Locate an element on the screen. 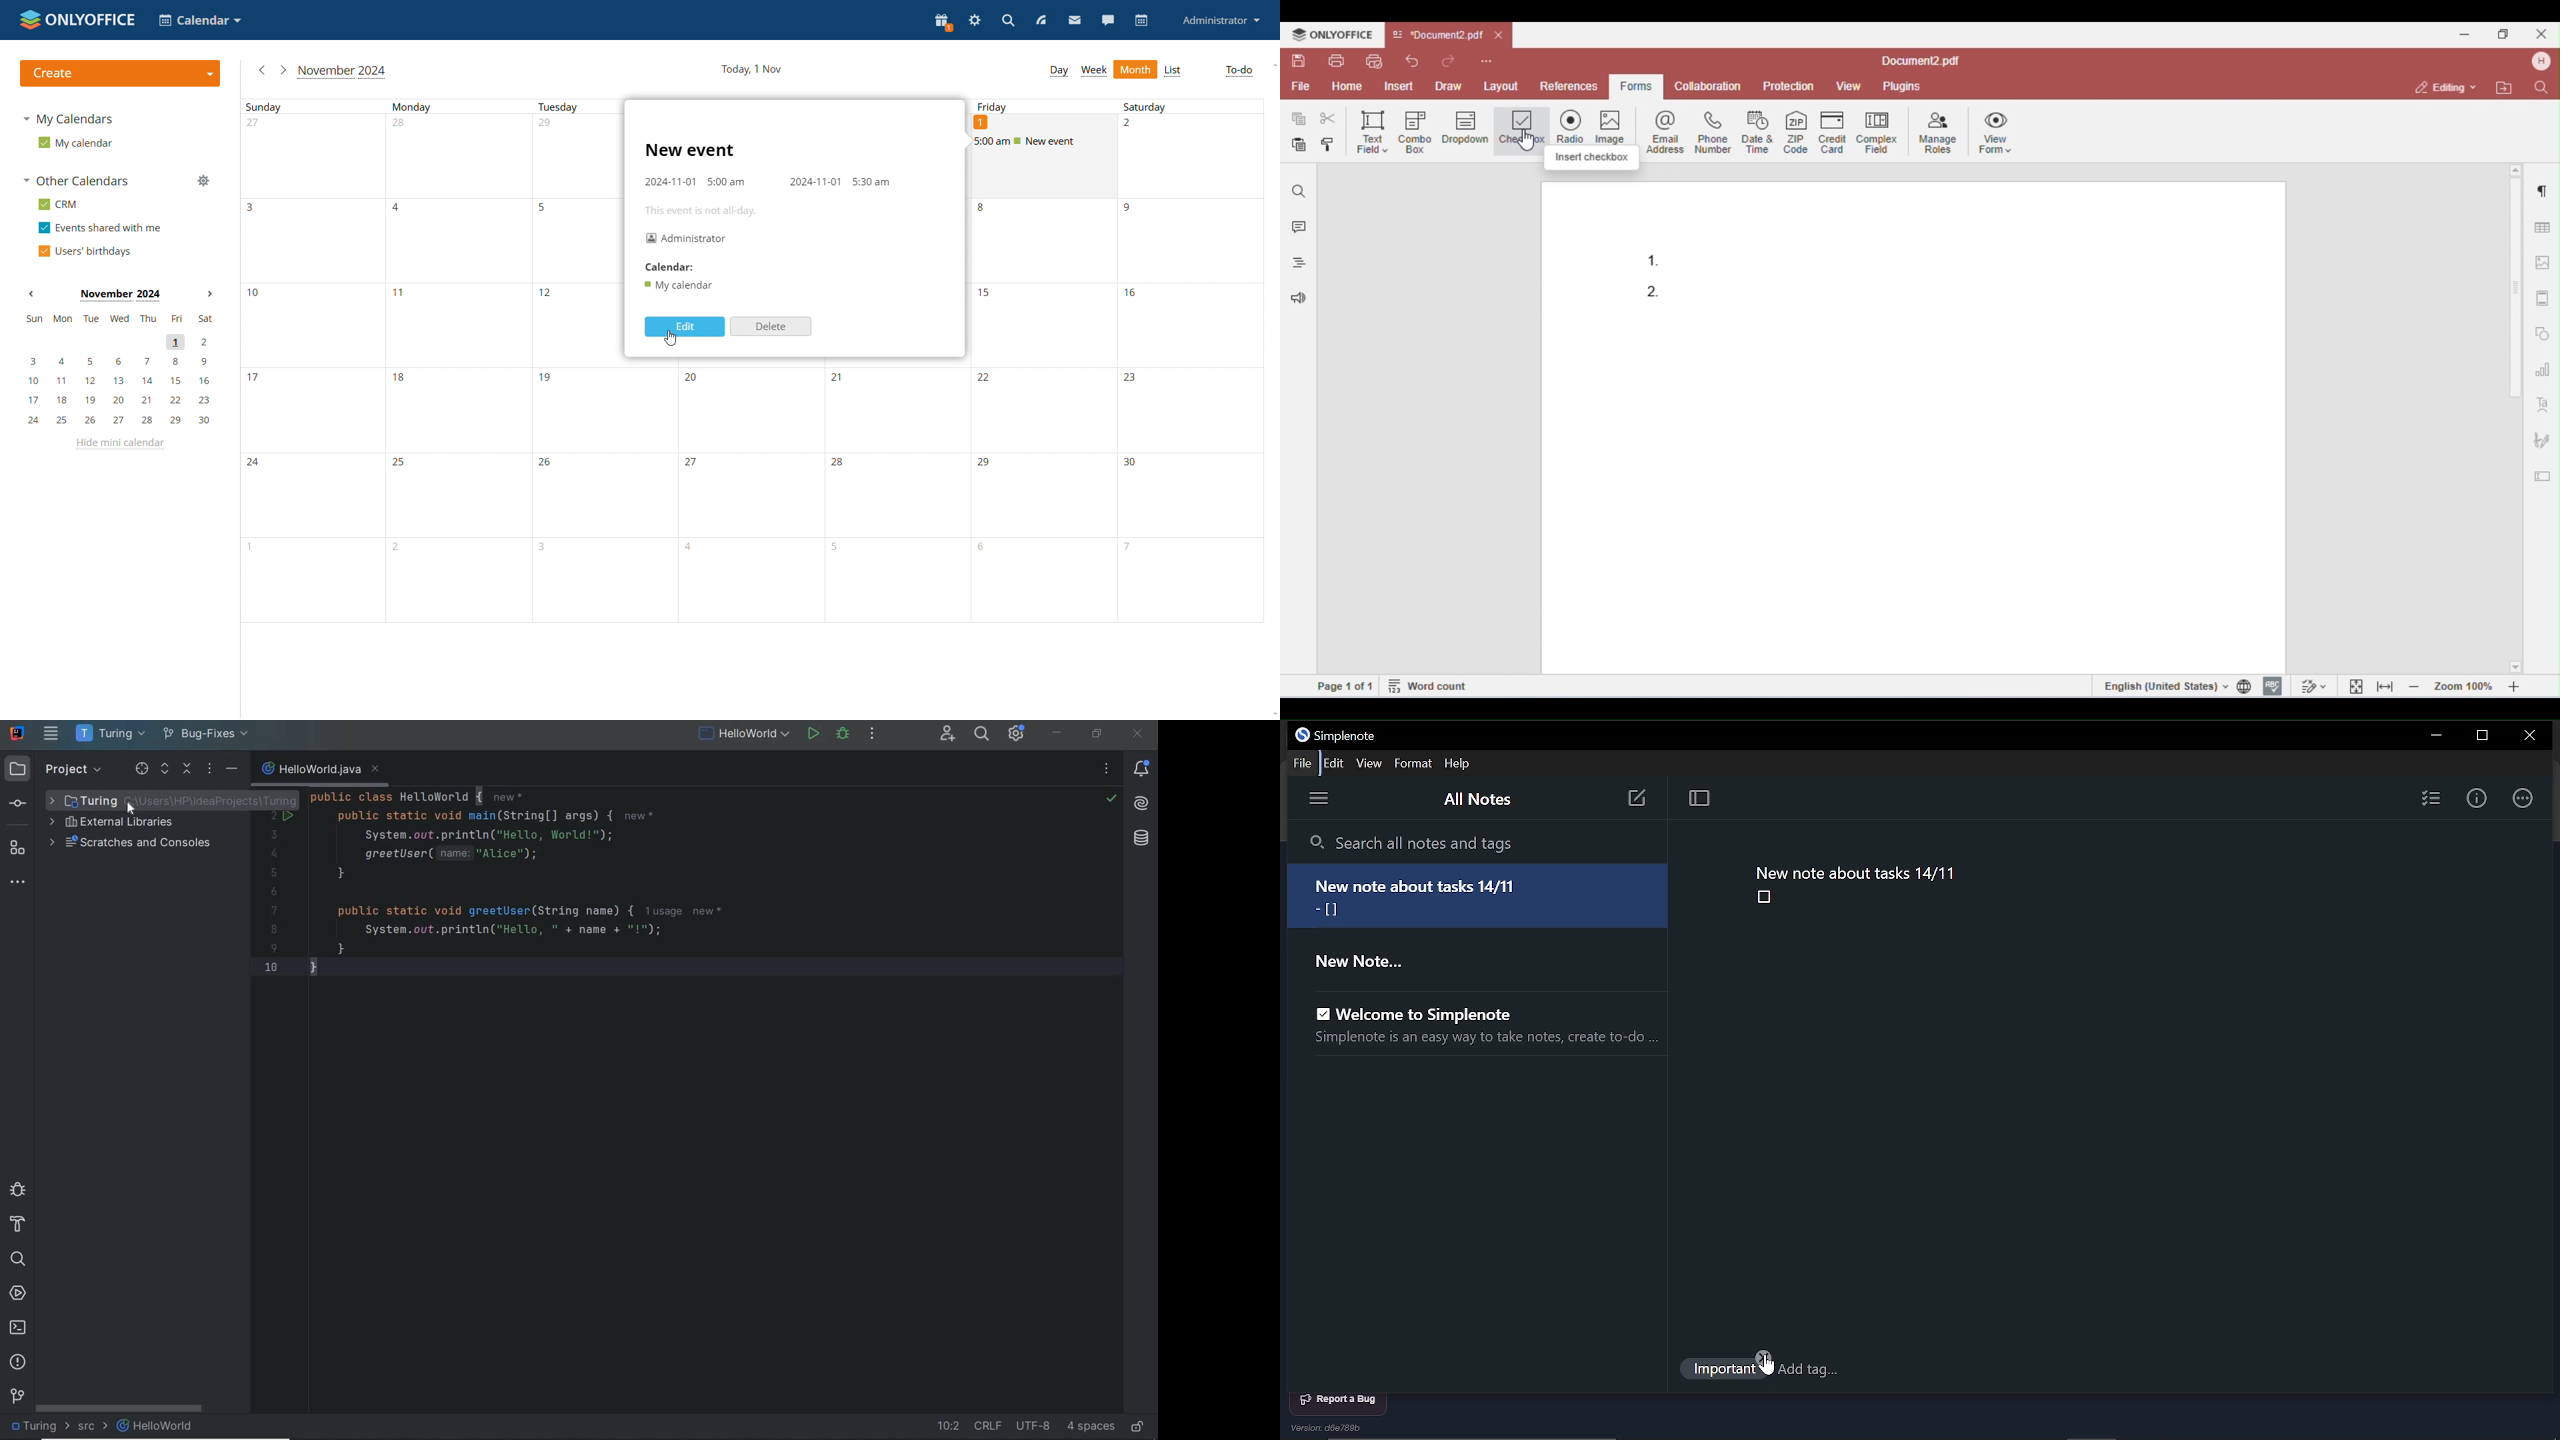 The height and width of the screenshot is (1456, 2576). search is located at coordinates (17, 1257).